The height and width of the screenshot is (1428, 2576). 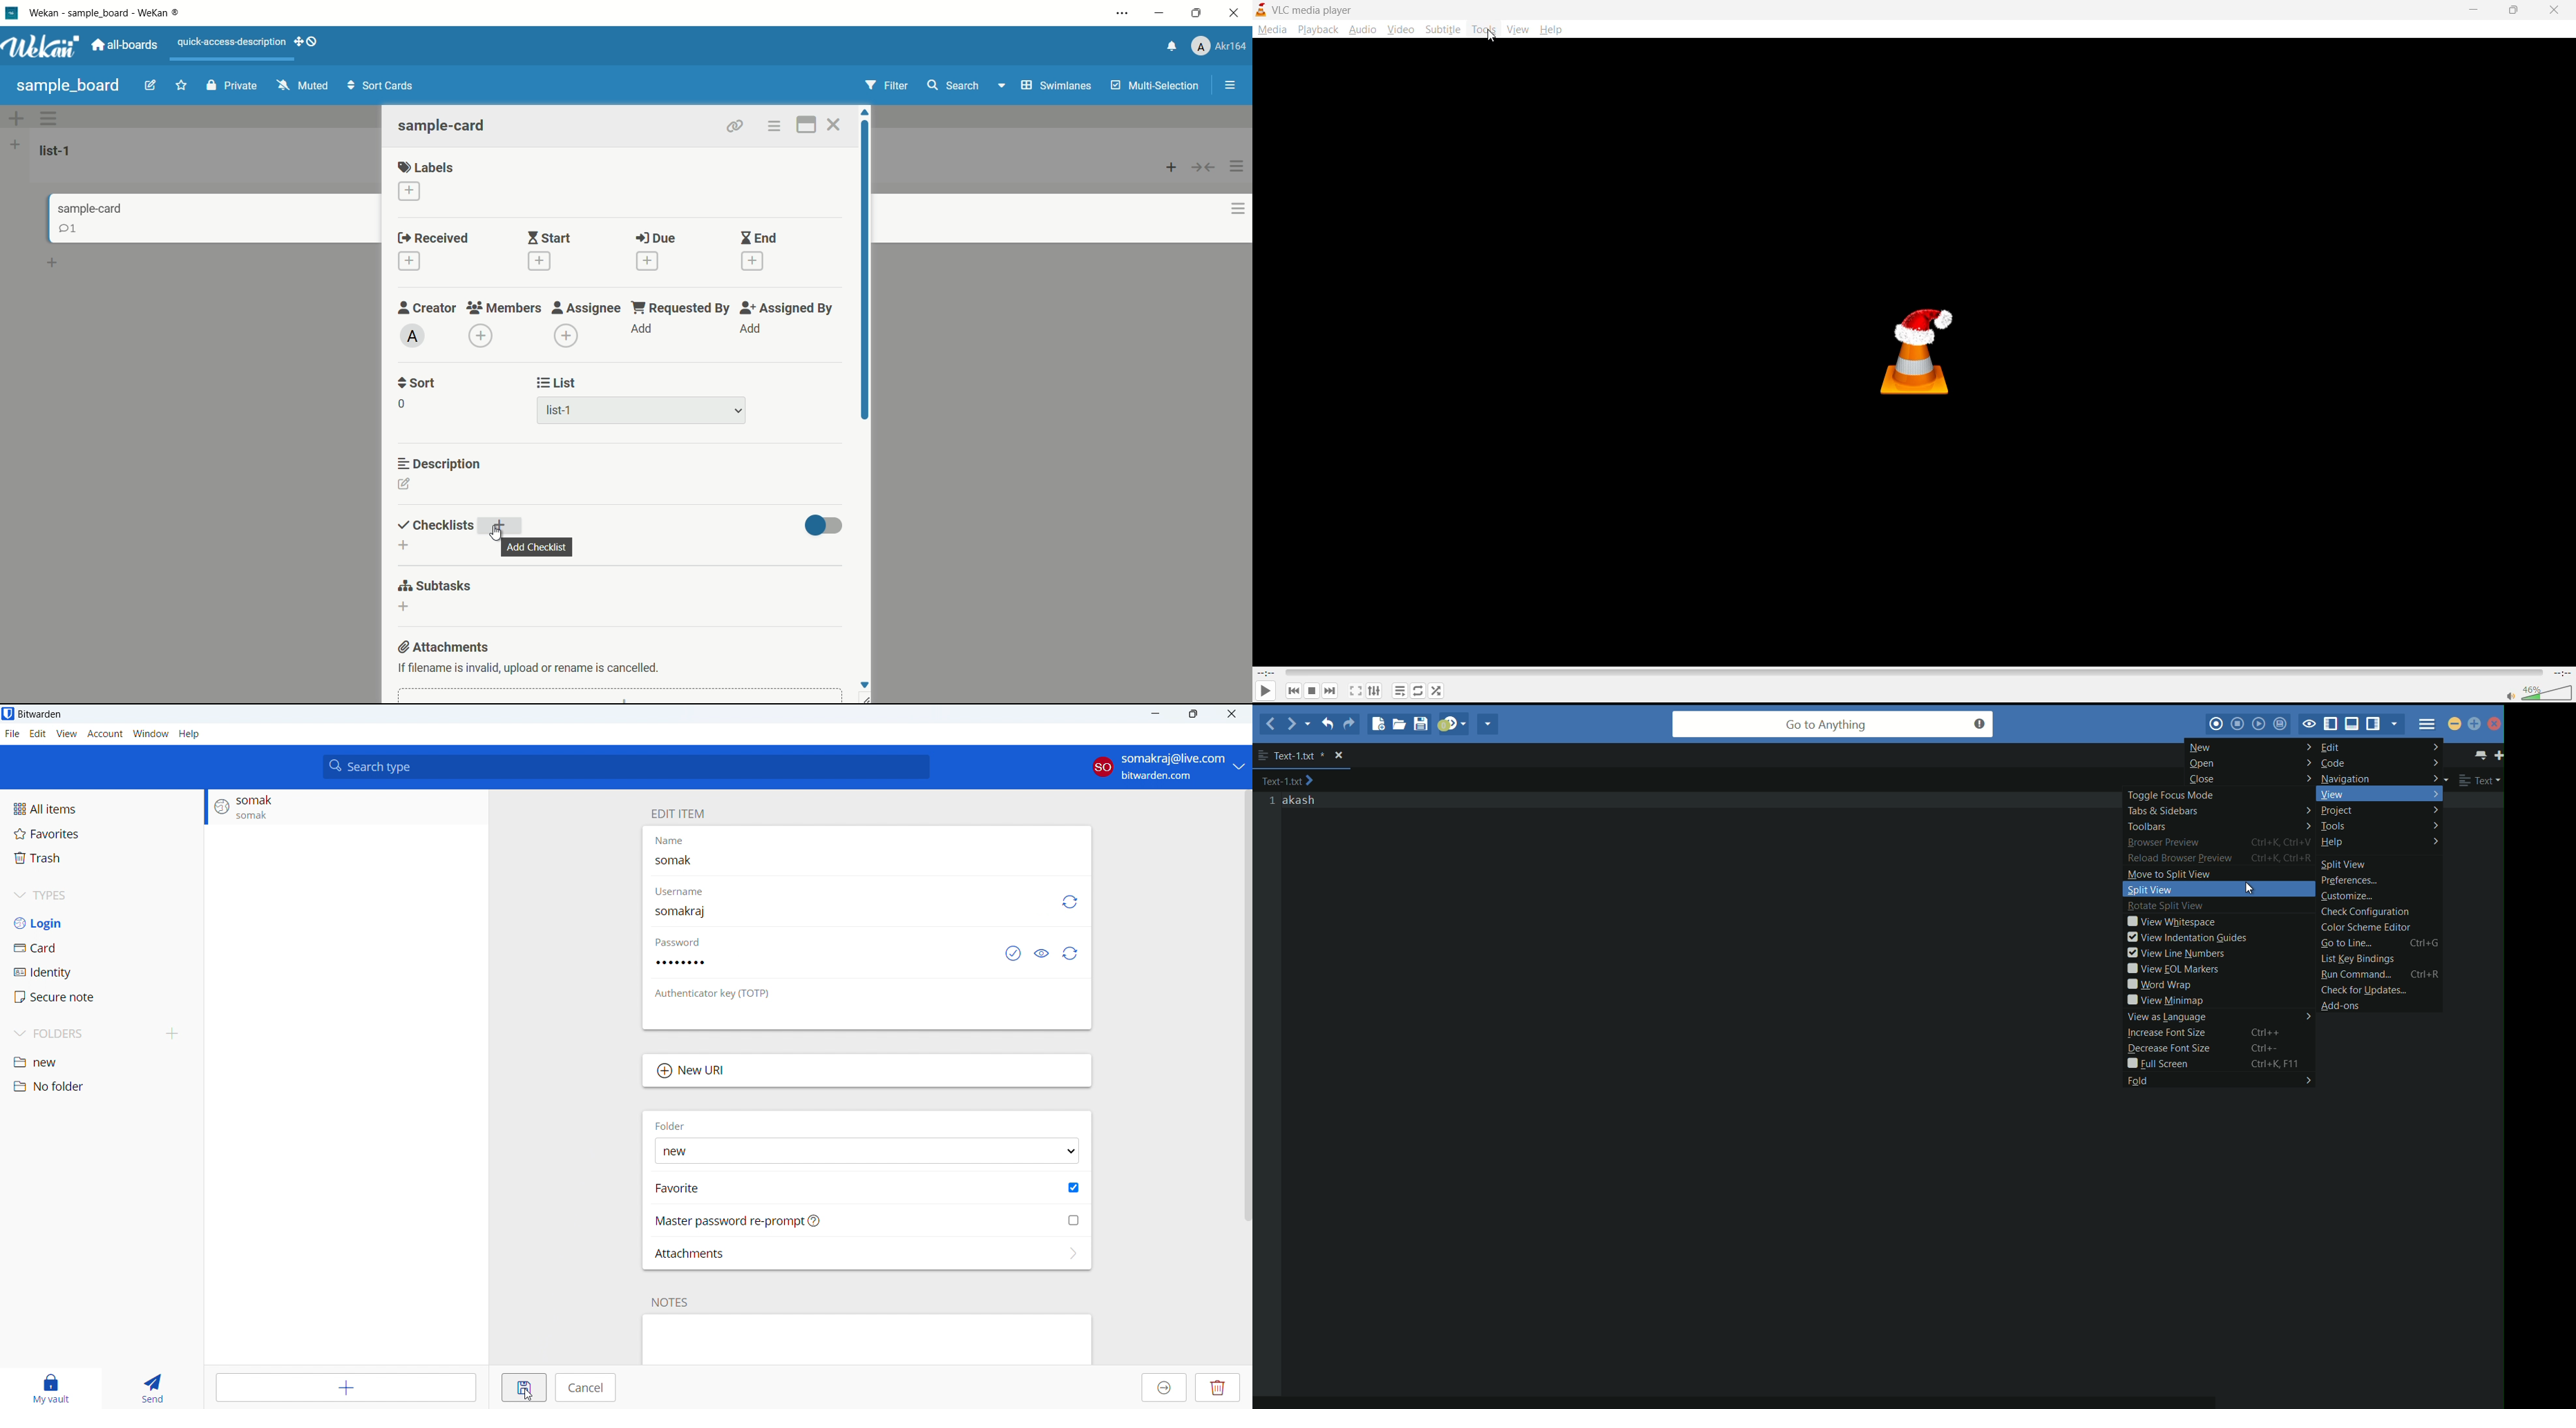 I want to click on username, so click(x=684, y=889).